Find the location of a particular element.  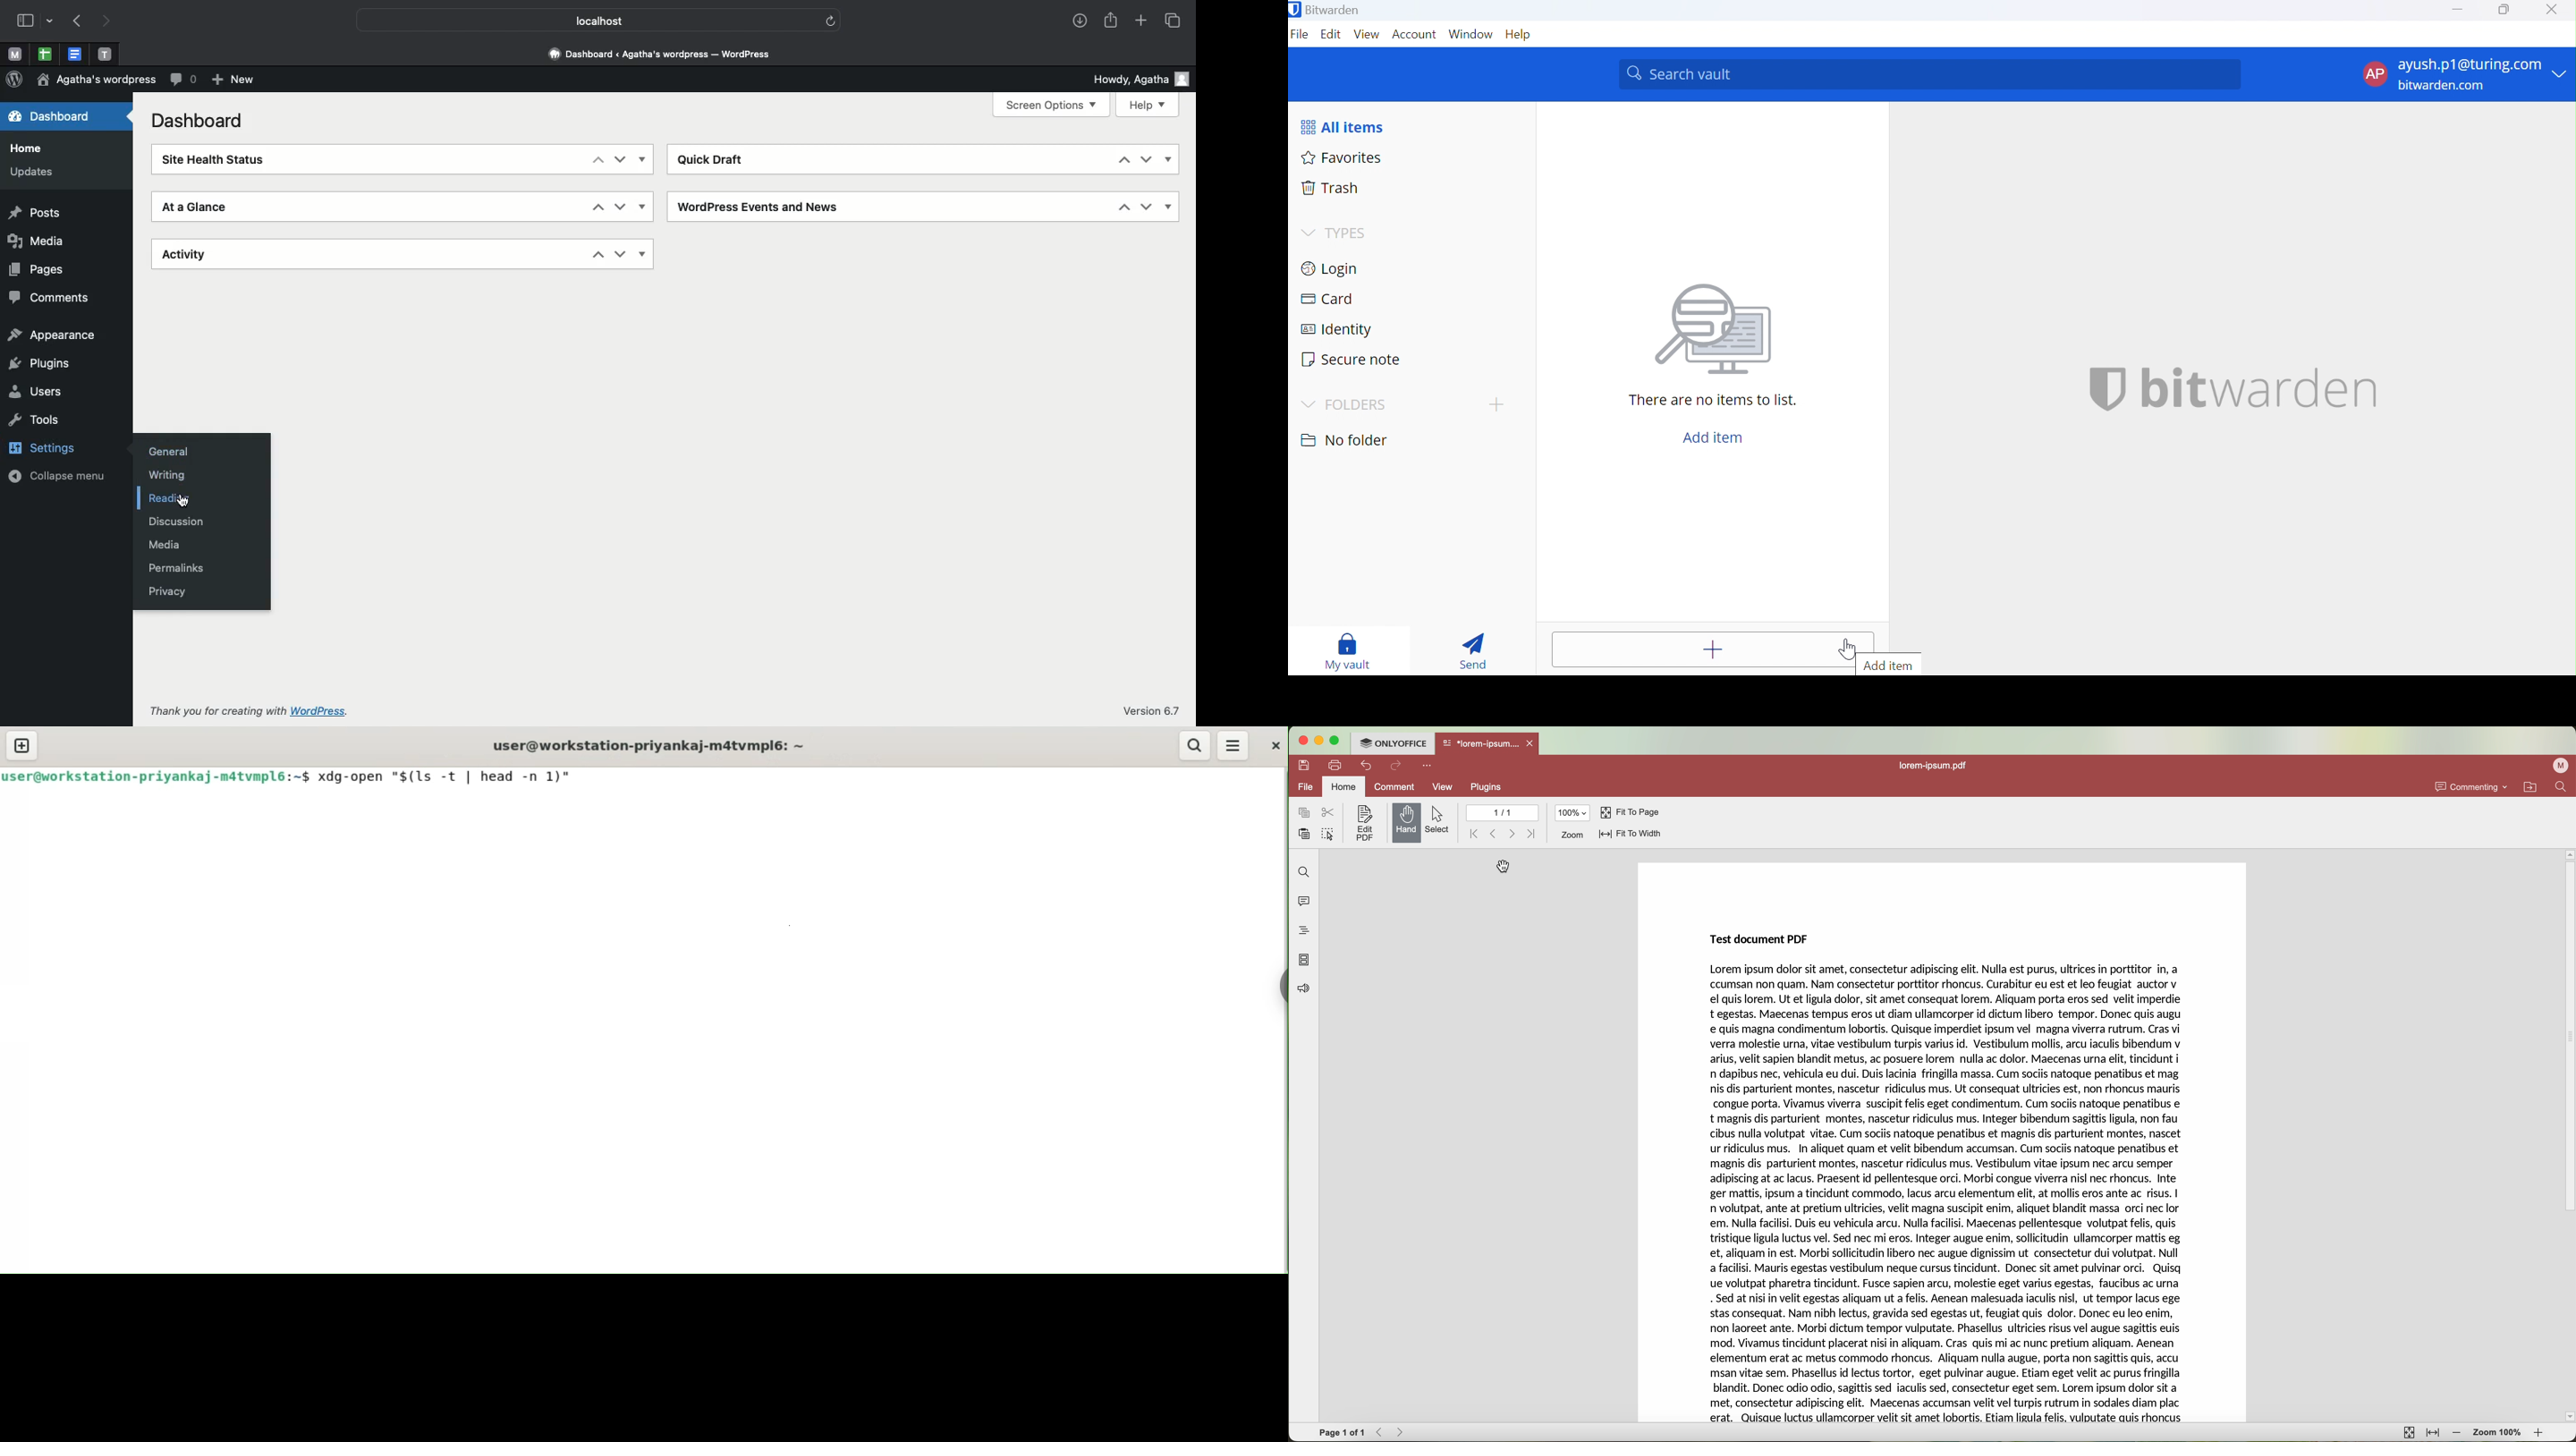

select all is located at coordinates (1327, 835).